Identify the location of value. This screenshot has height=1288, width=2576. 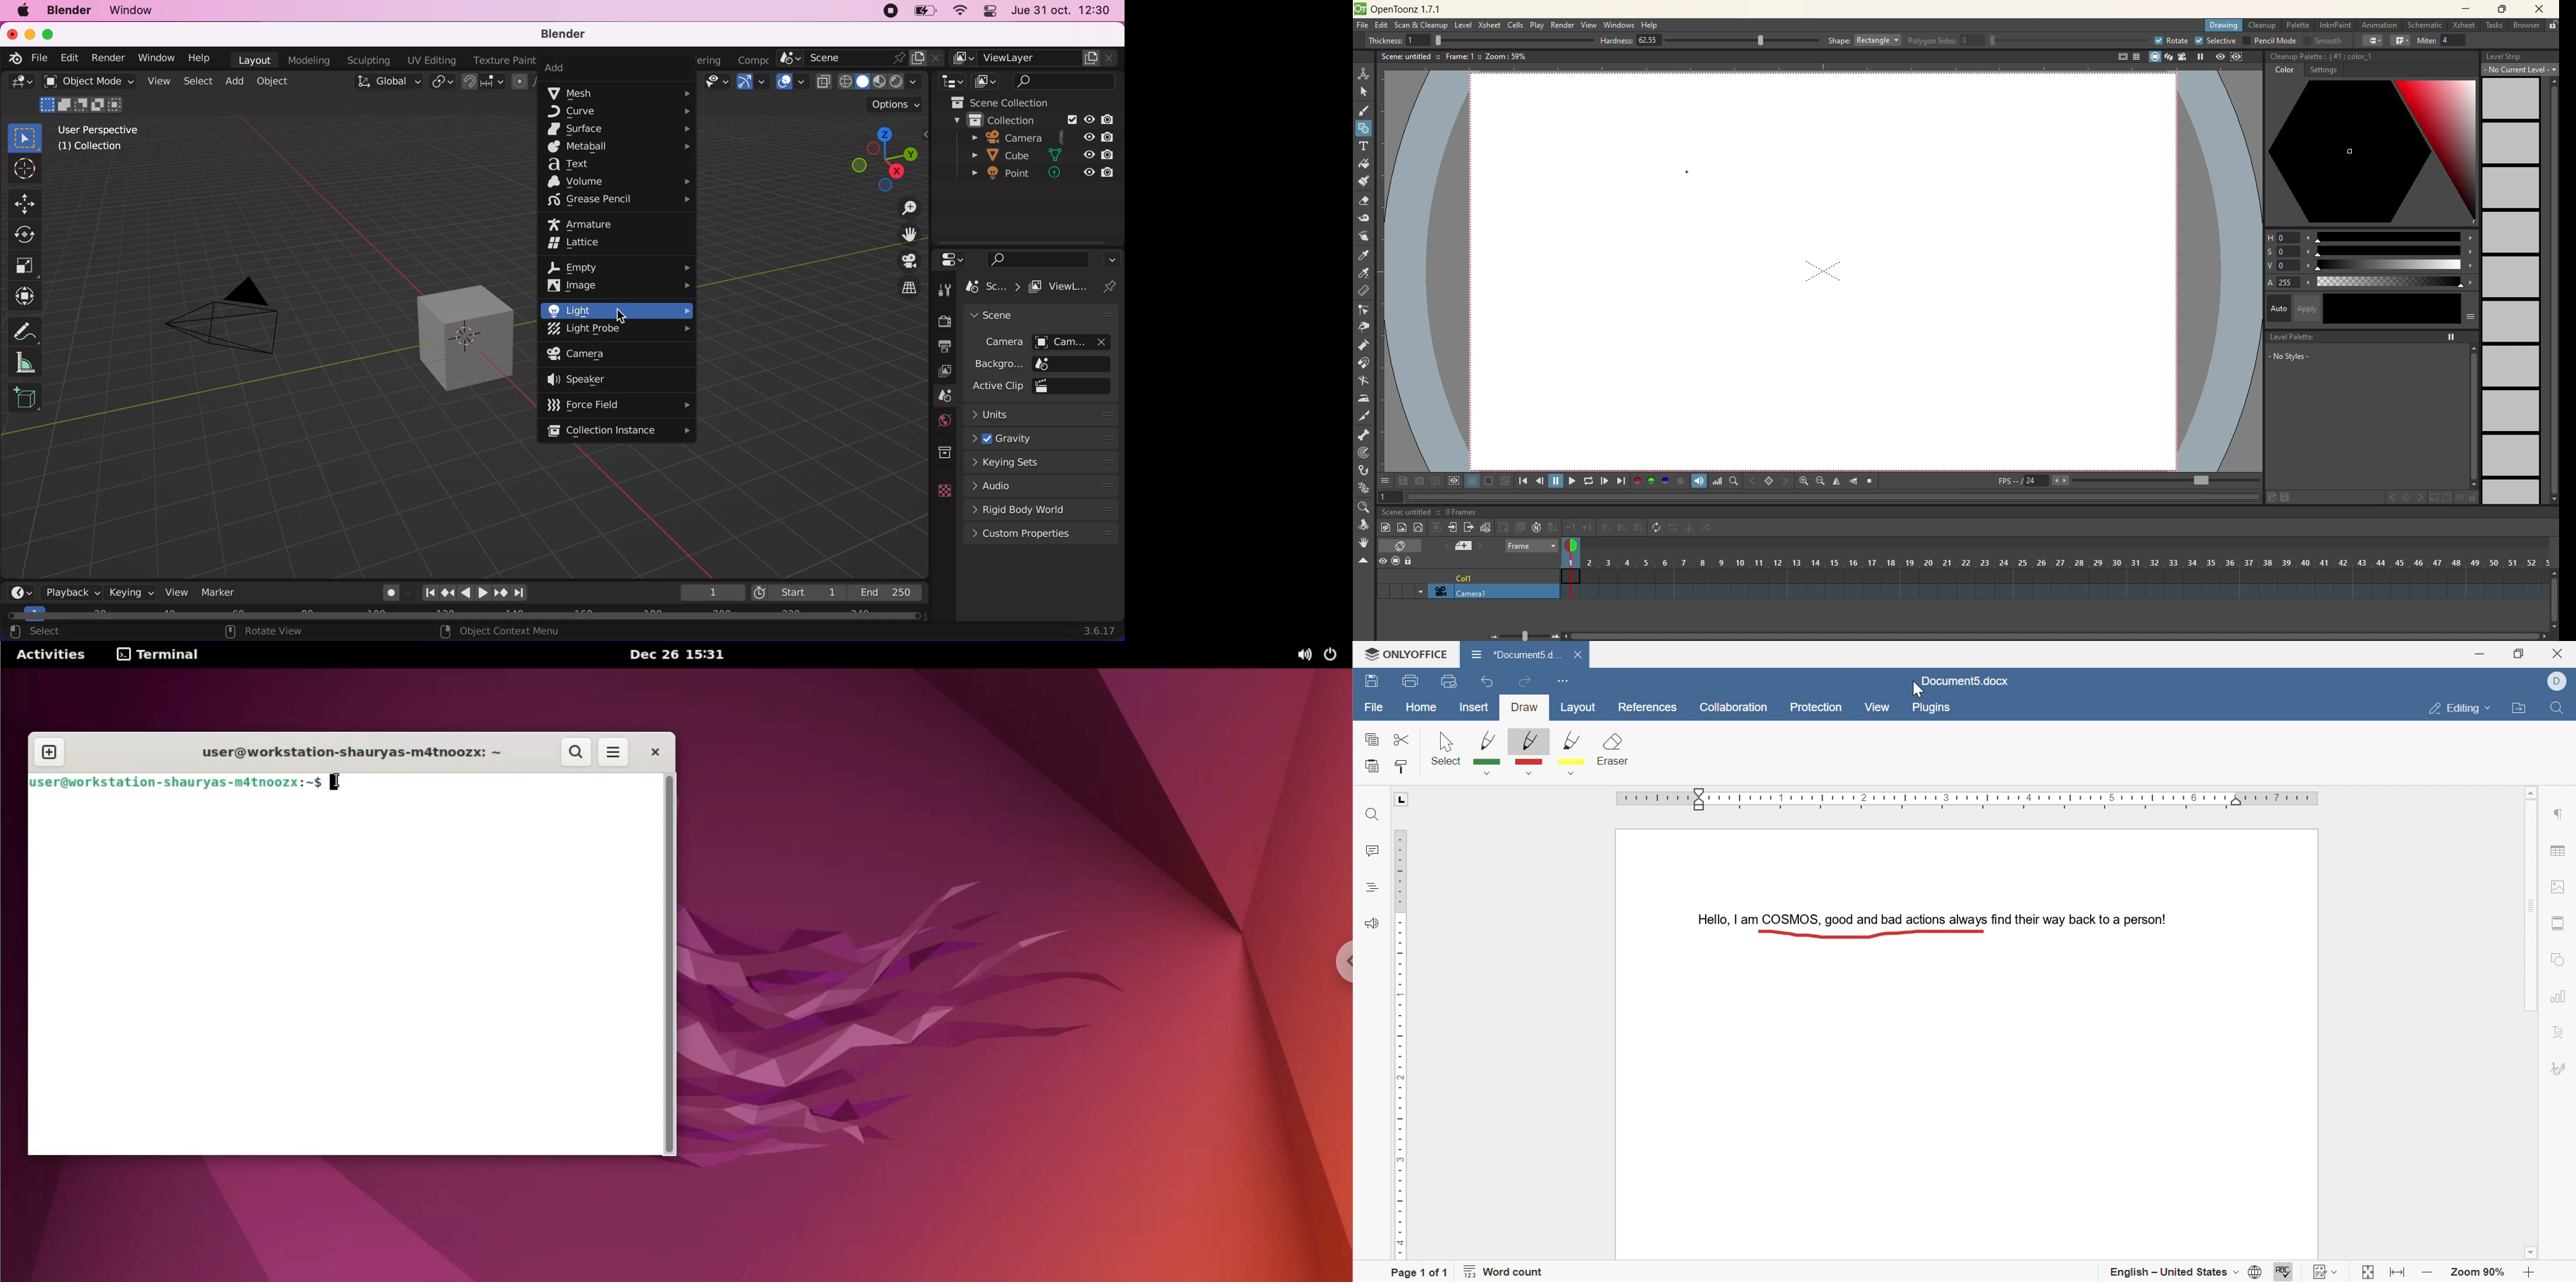
(2372, 266).